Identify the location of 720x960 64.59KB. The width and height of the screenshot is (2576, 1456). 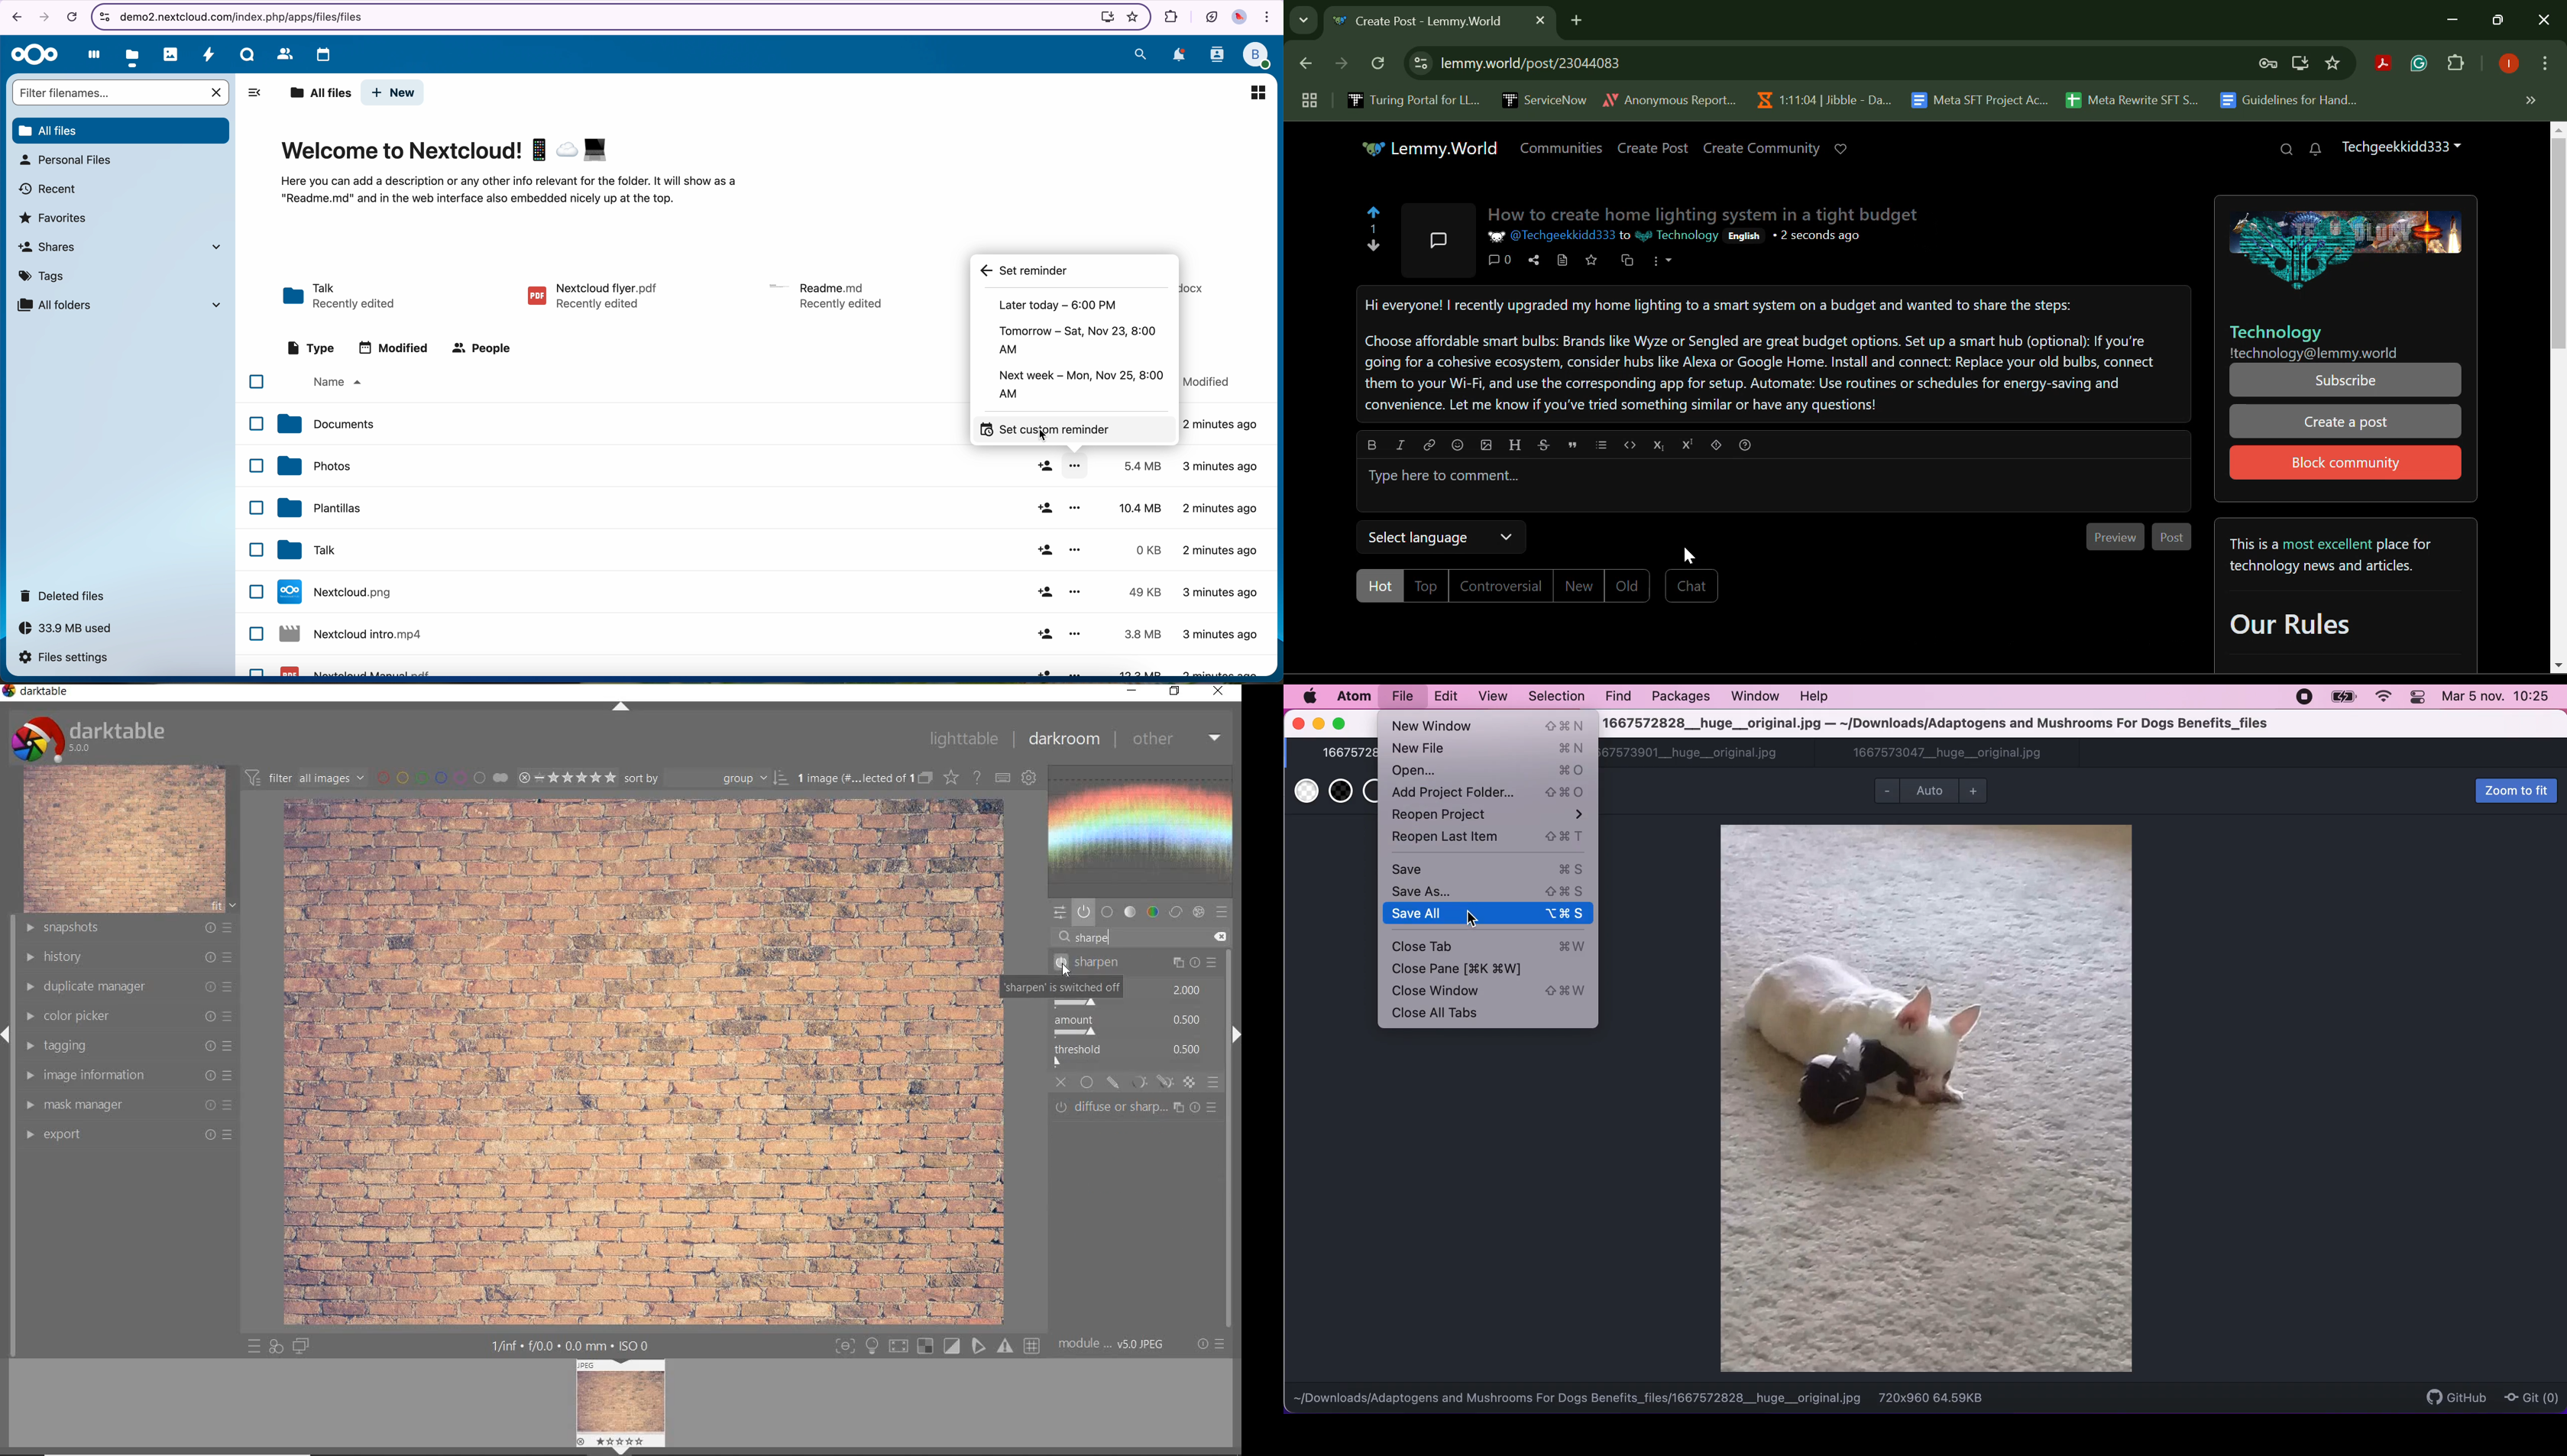
(1931, 1398).